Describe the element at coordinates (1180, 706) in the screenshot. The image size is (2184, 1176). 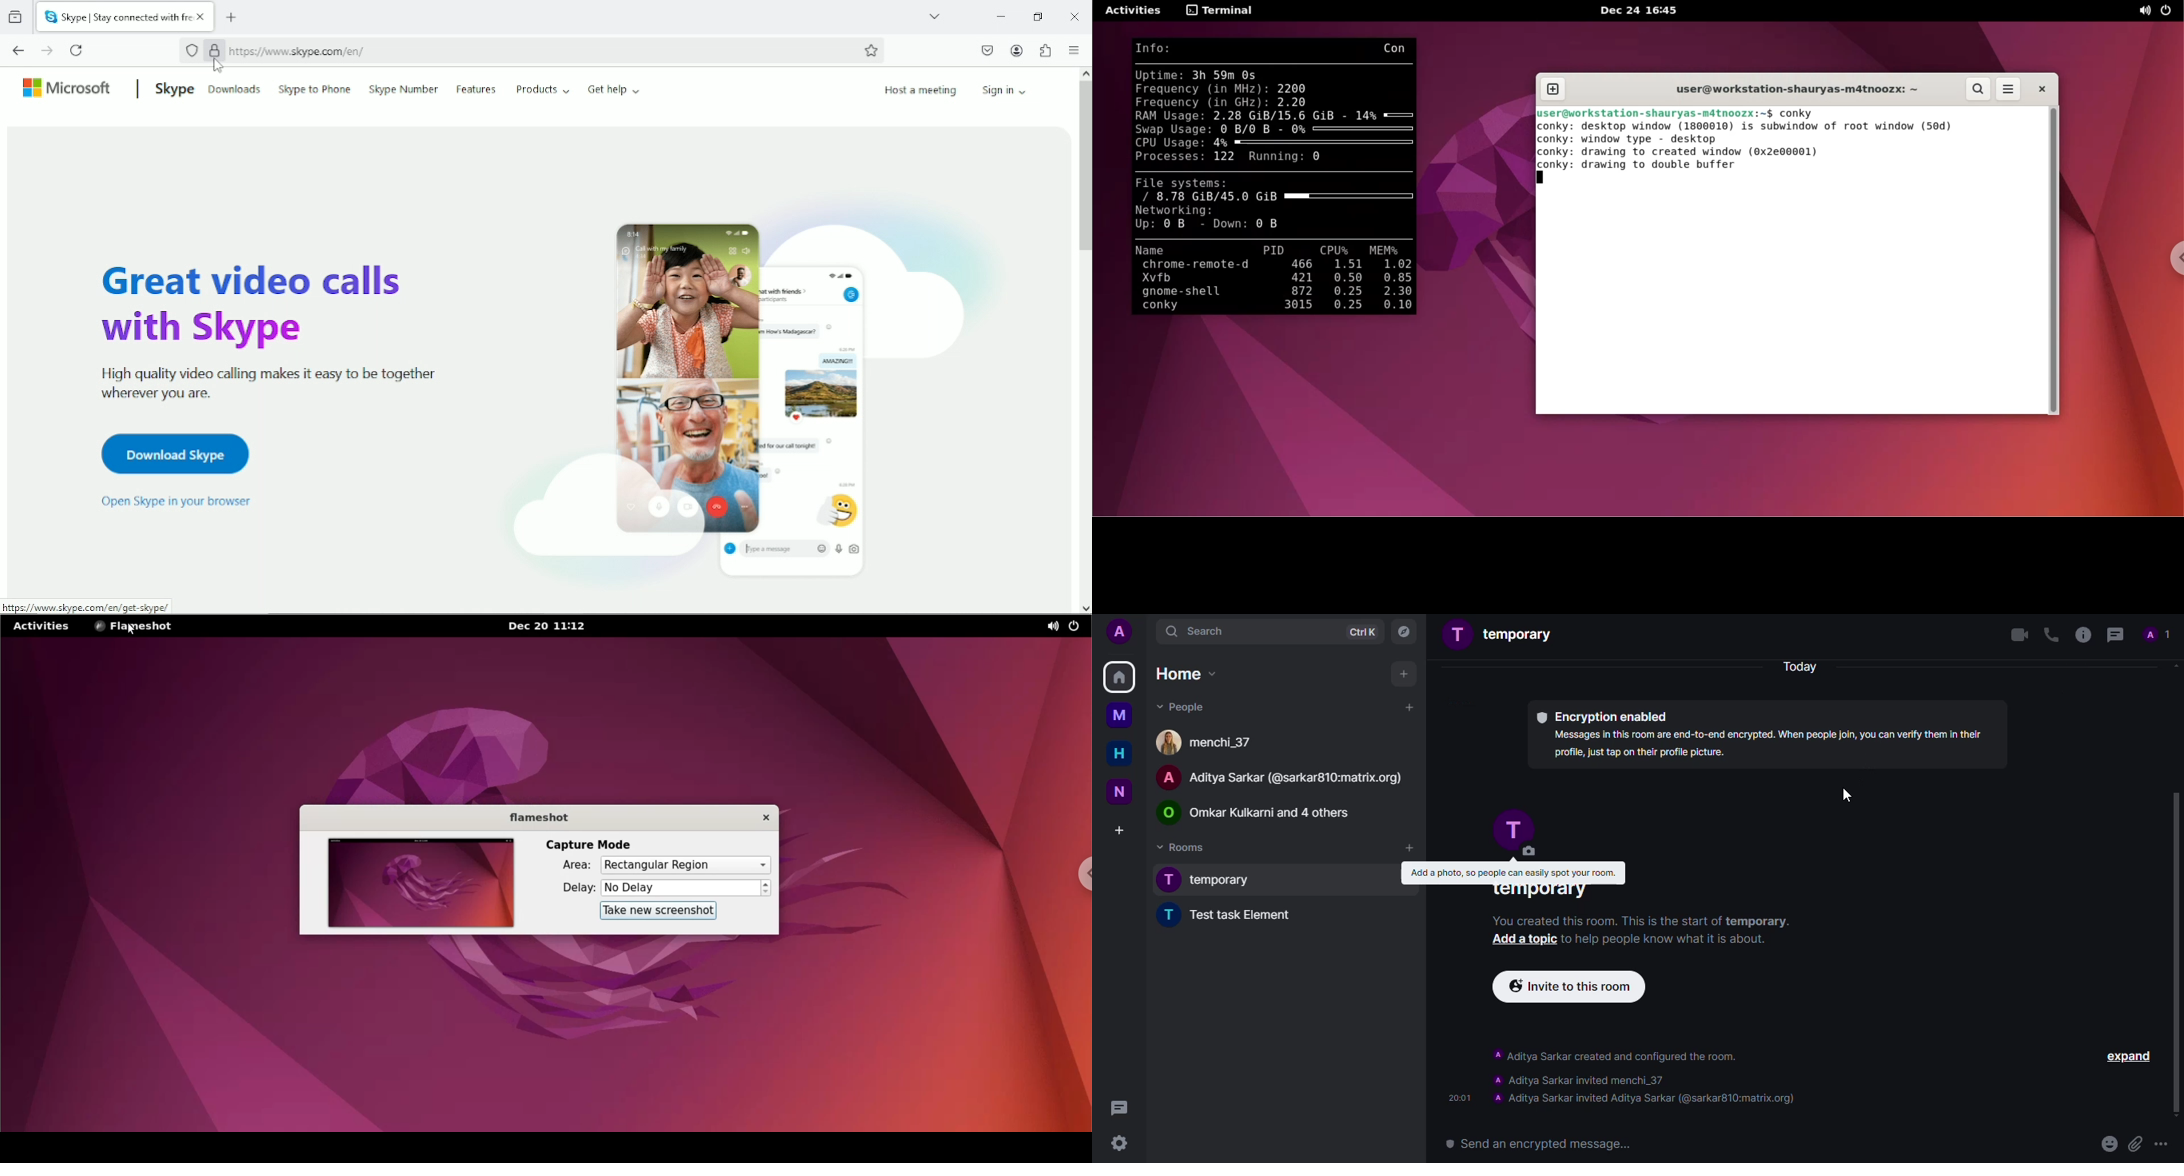
I see `people` at that location.